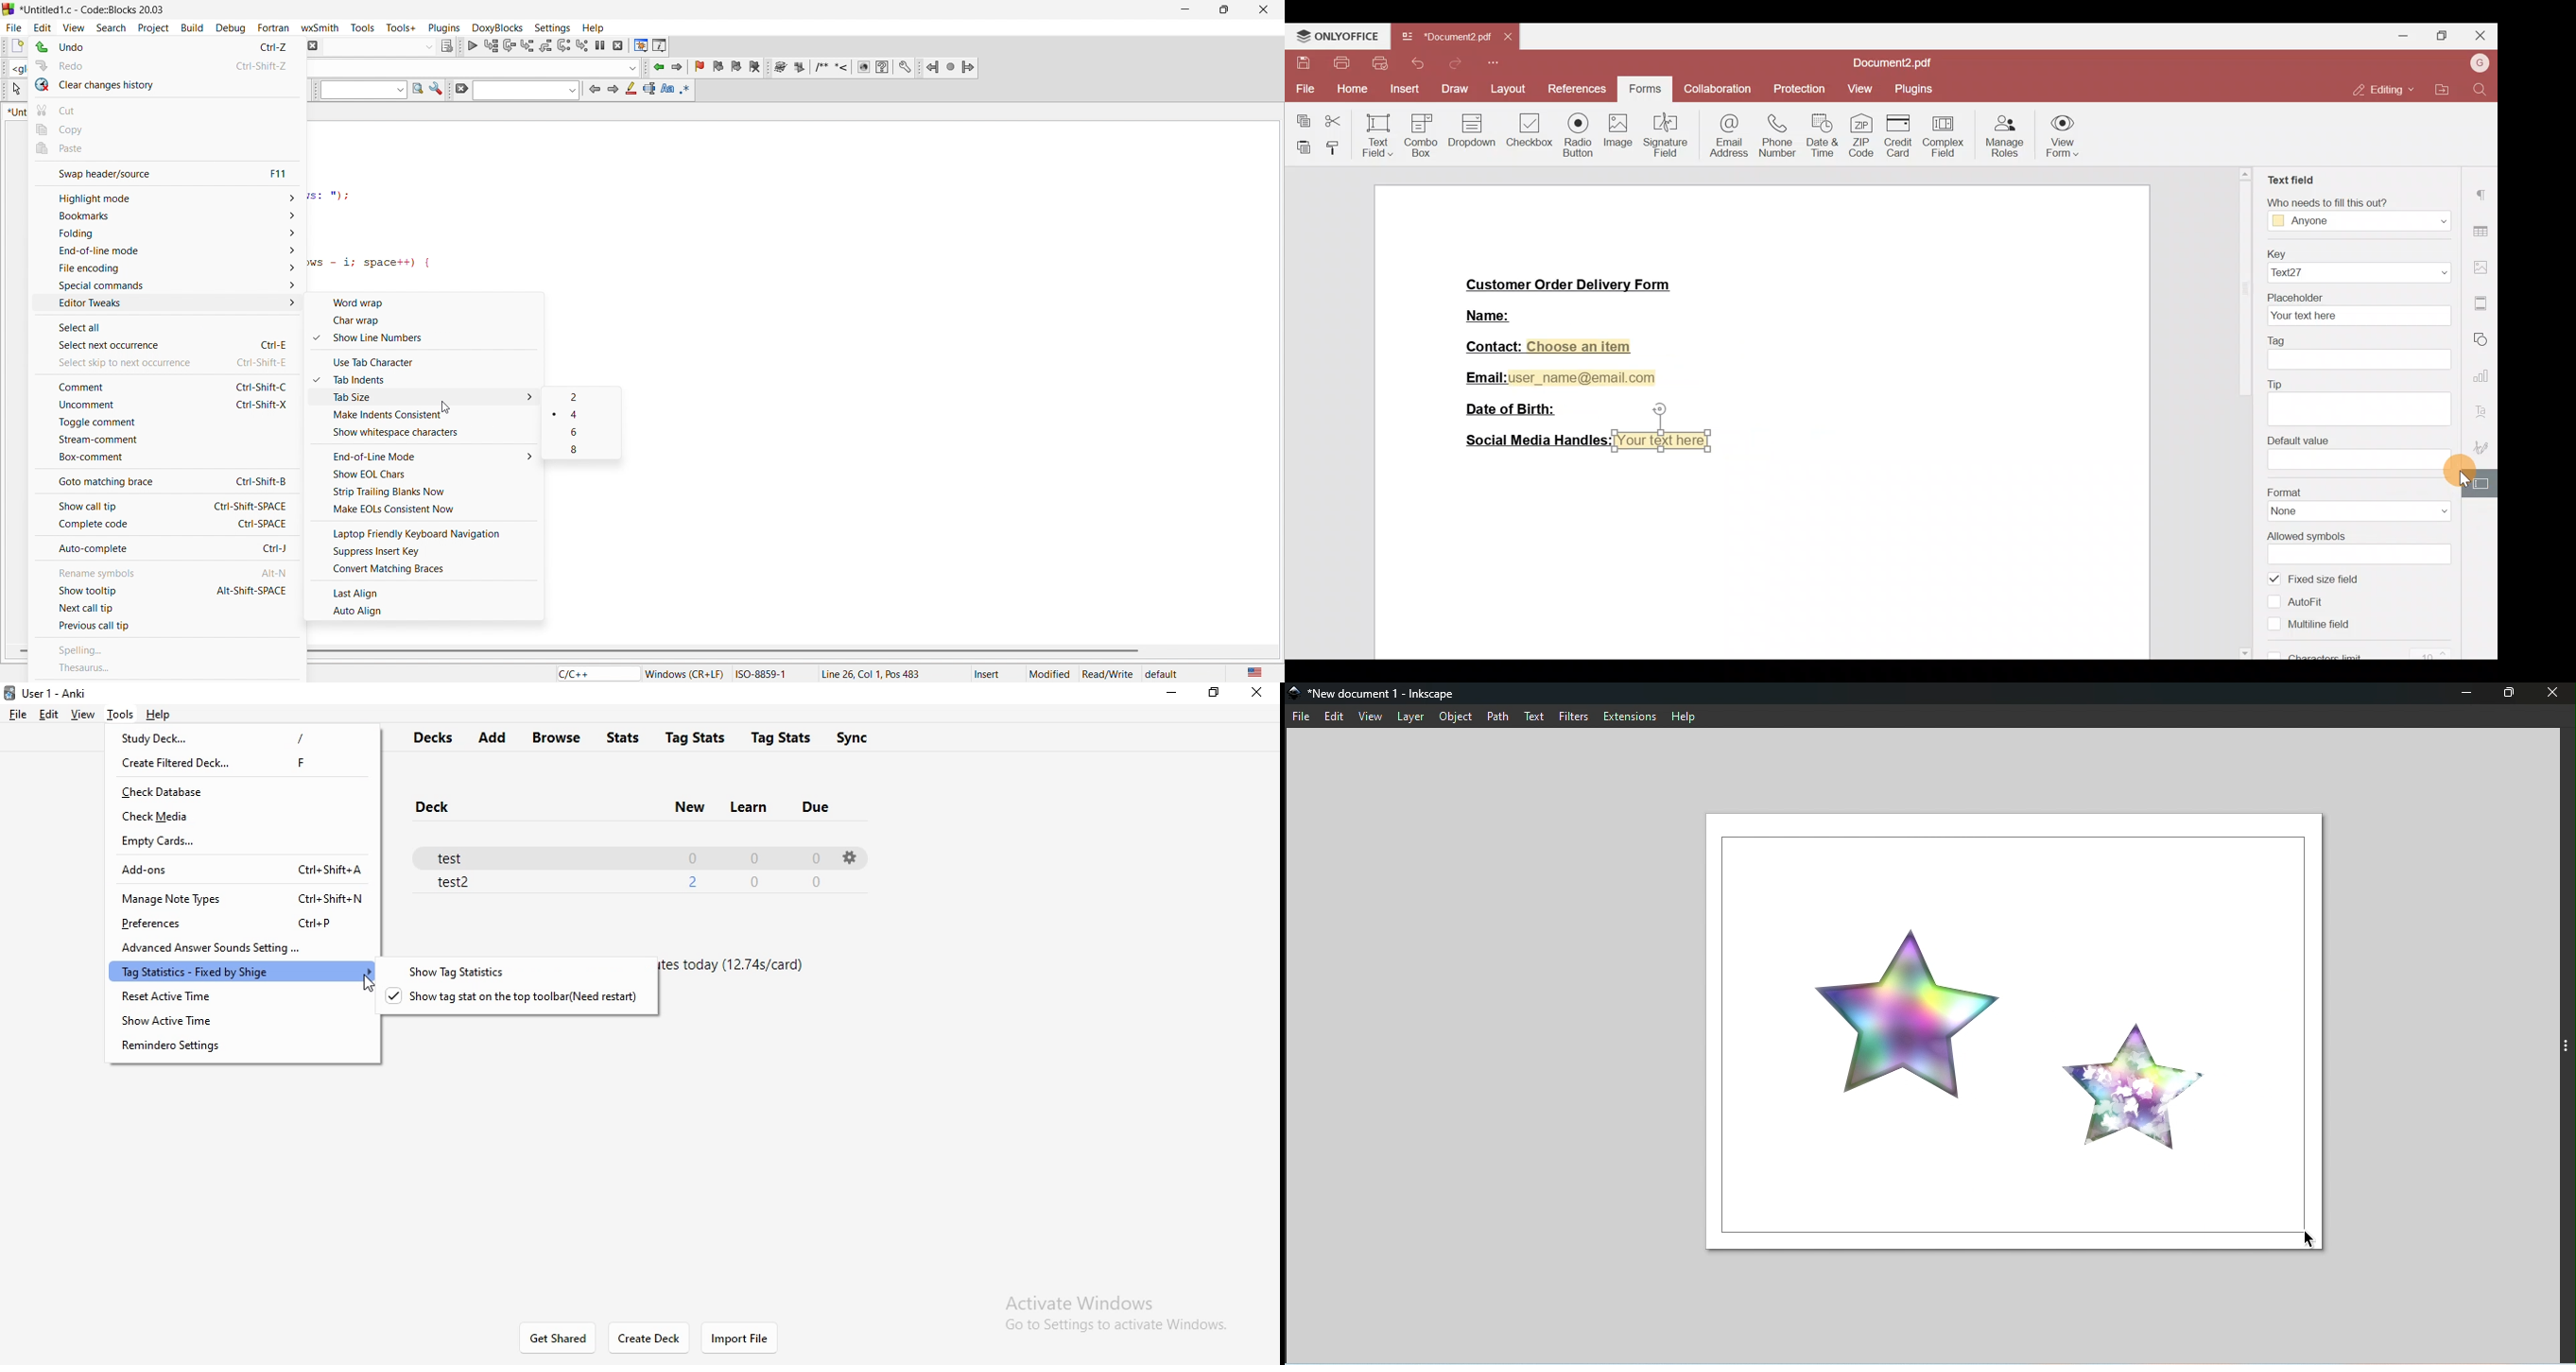  What do you see at coordinates (2462, 415) in the screenshot?
I see `Scroll bar` at bounding box center [2462, 415].